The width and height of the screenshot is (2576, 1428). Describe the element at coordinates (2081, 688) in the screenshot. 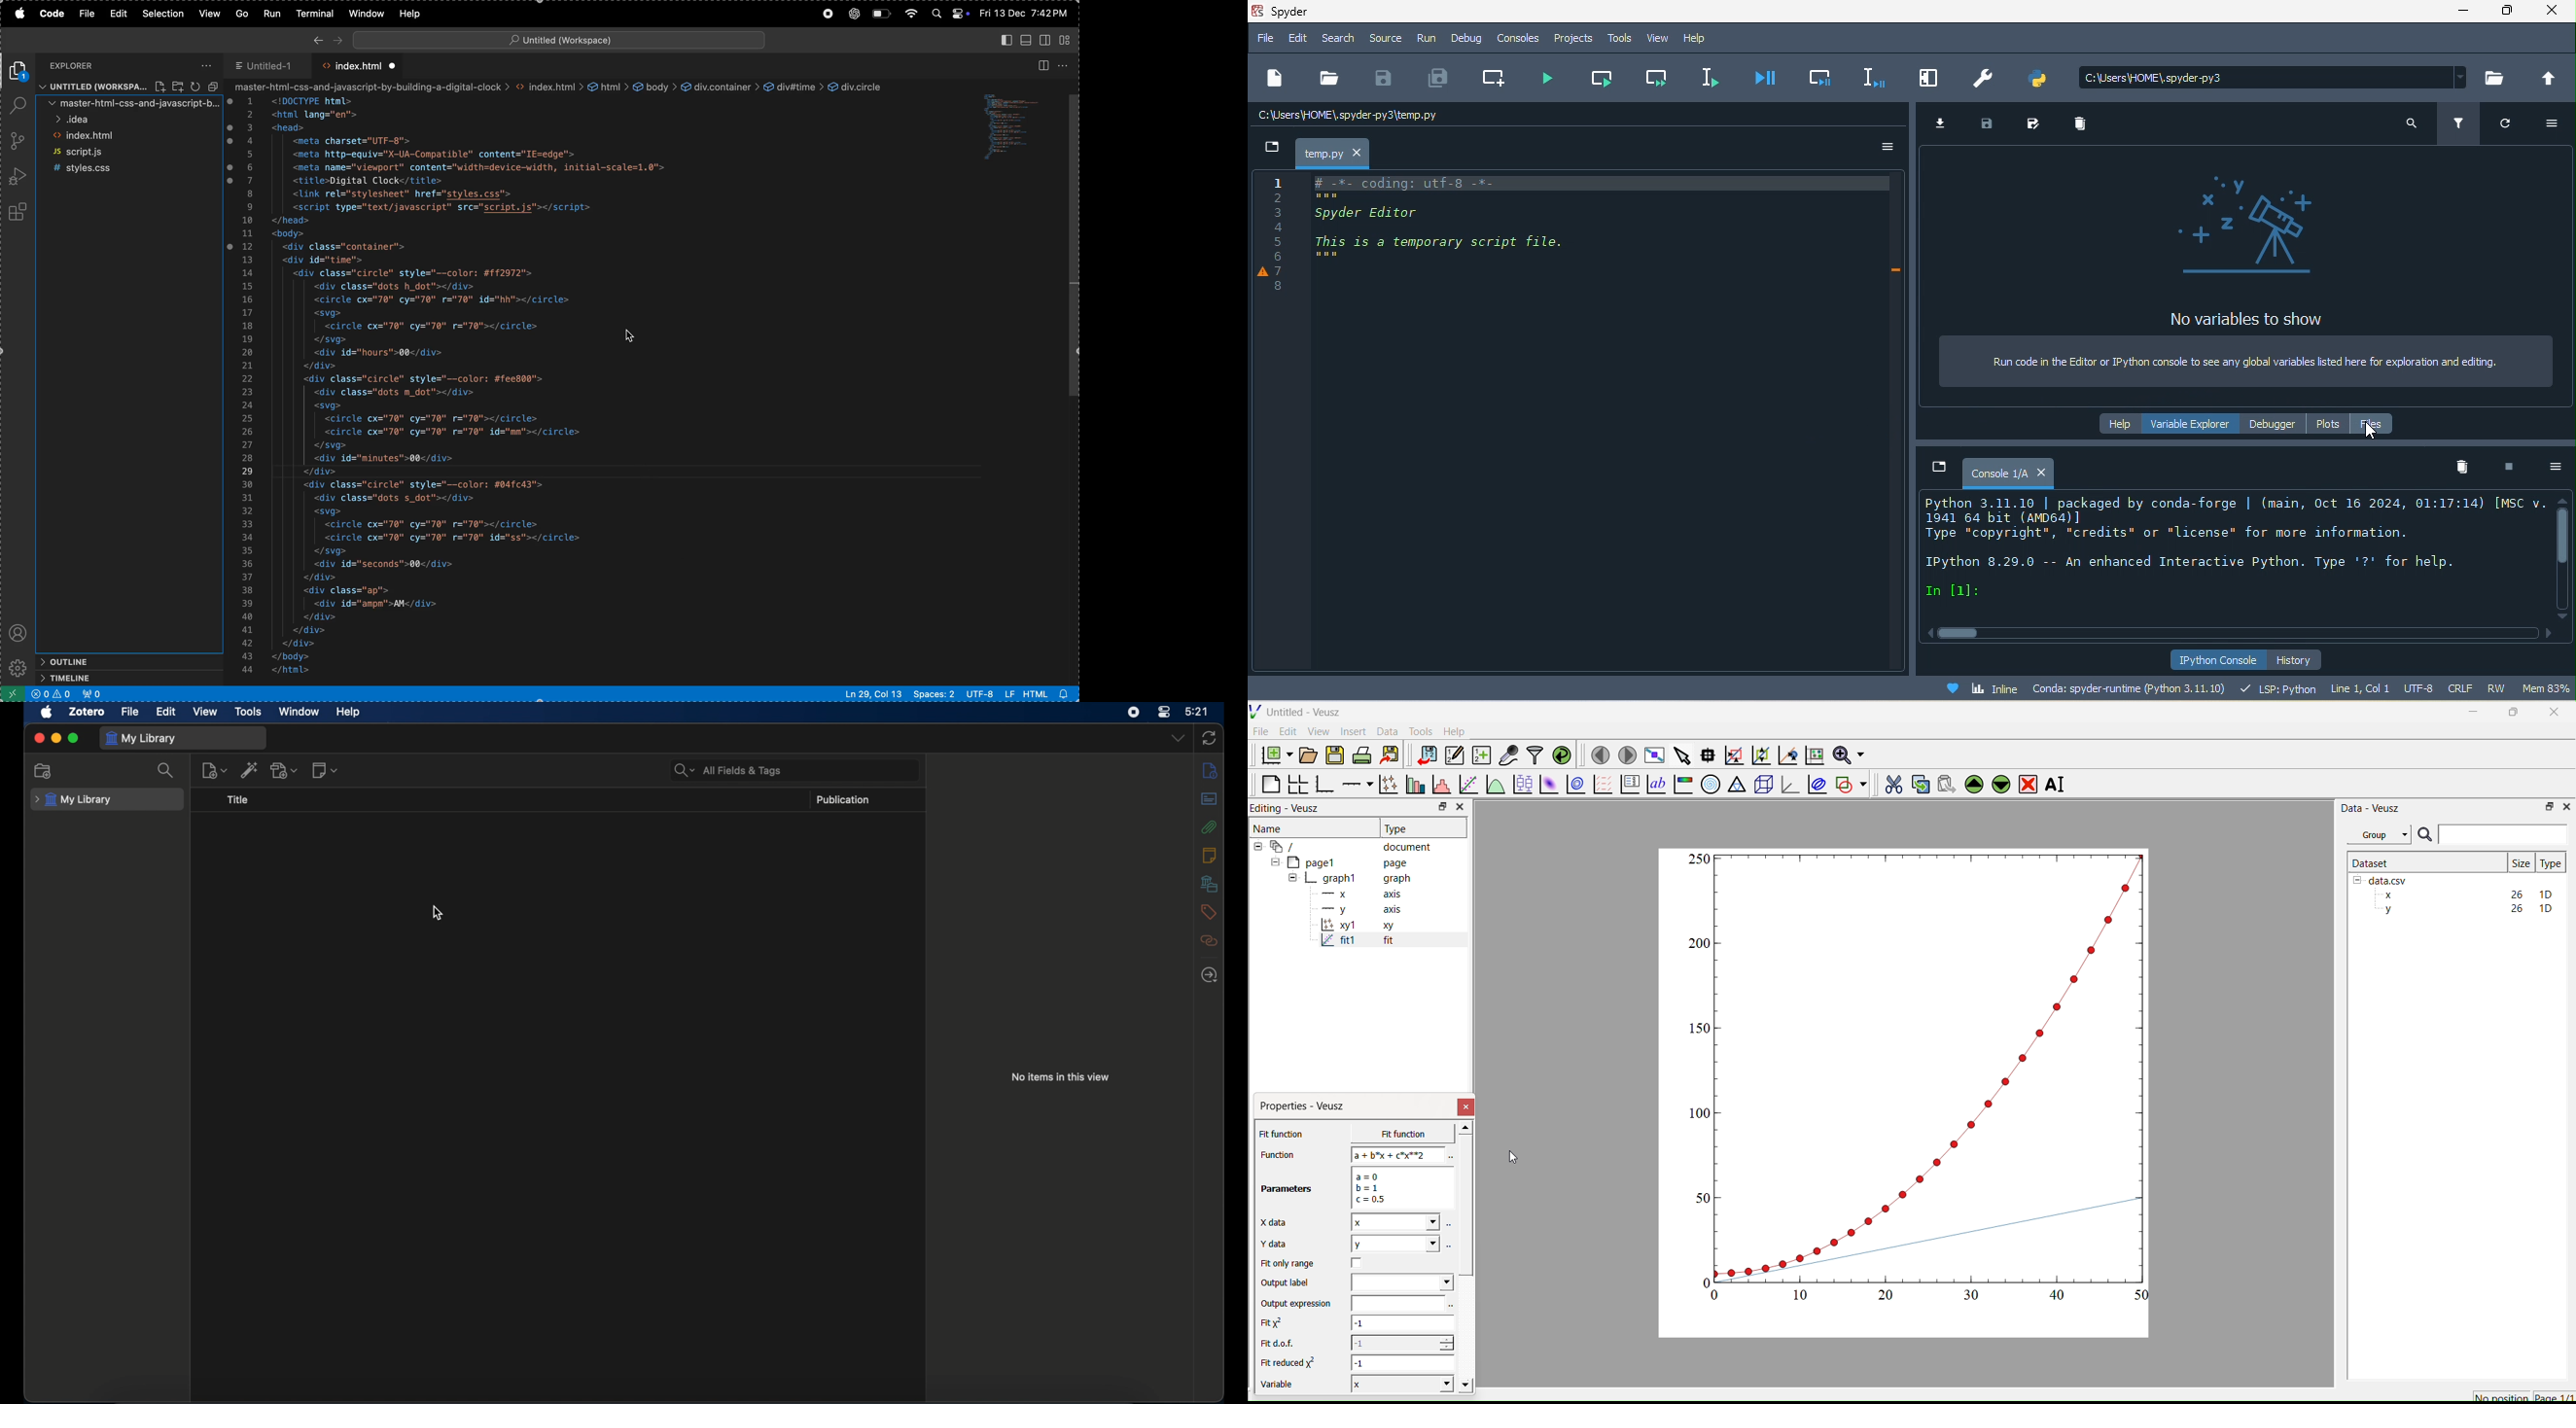

I see `conda spyder runtime` at that location.